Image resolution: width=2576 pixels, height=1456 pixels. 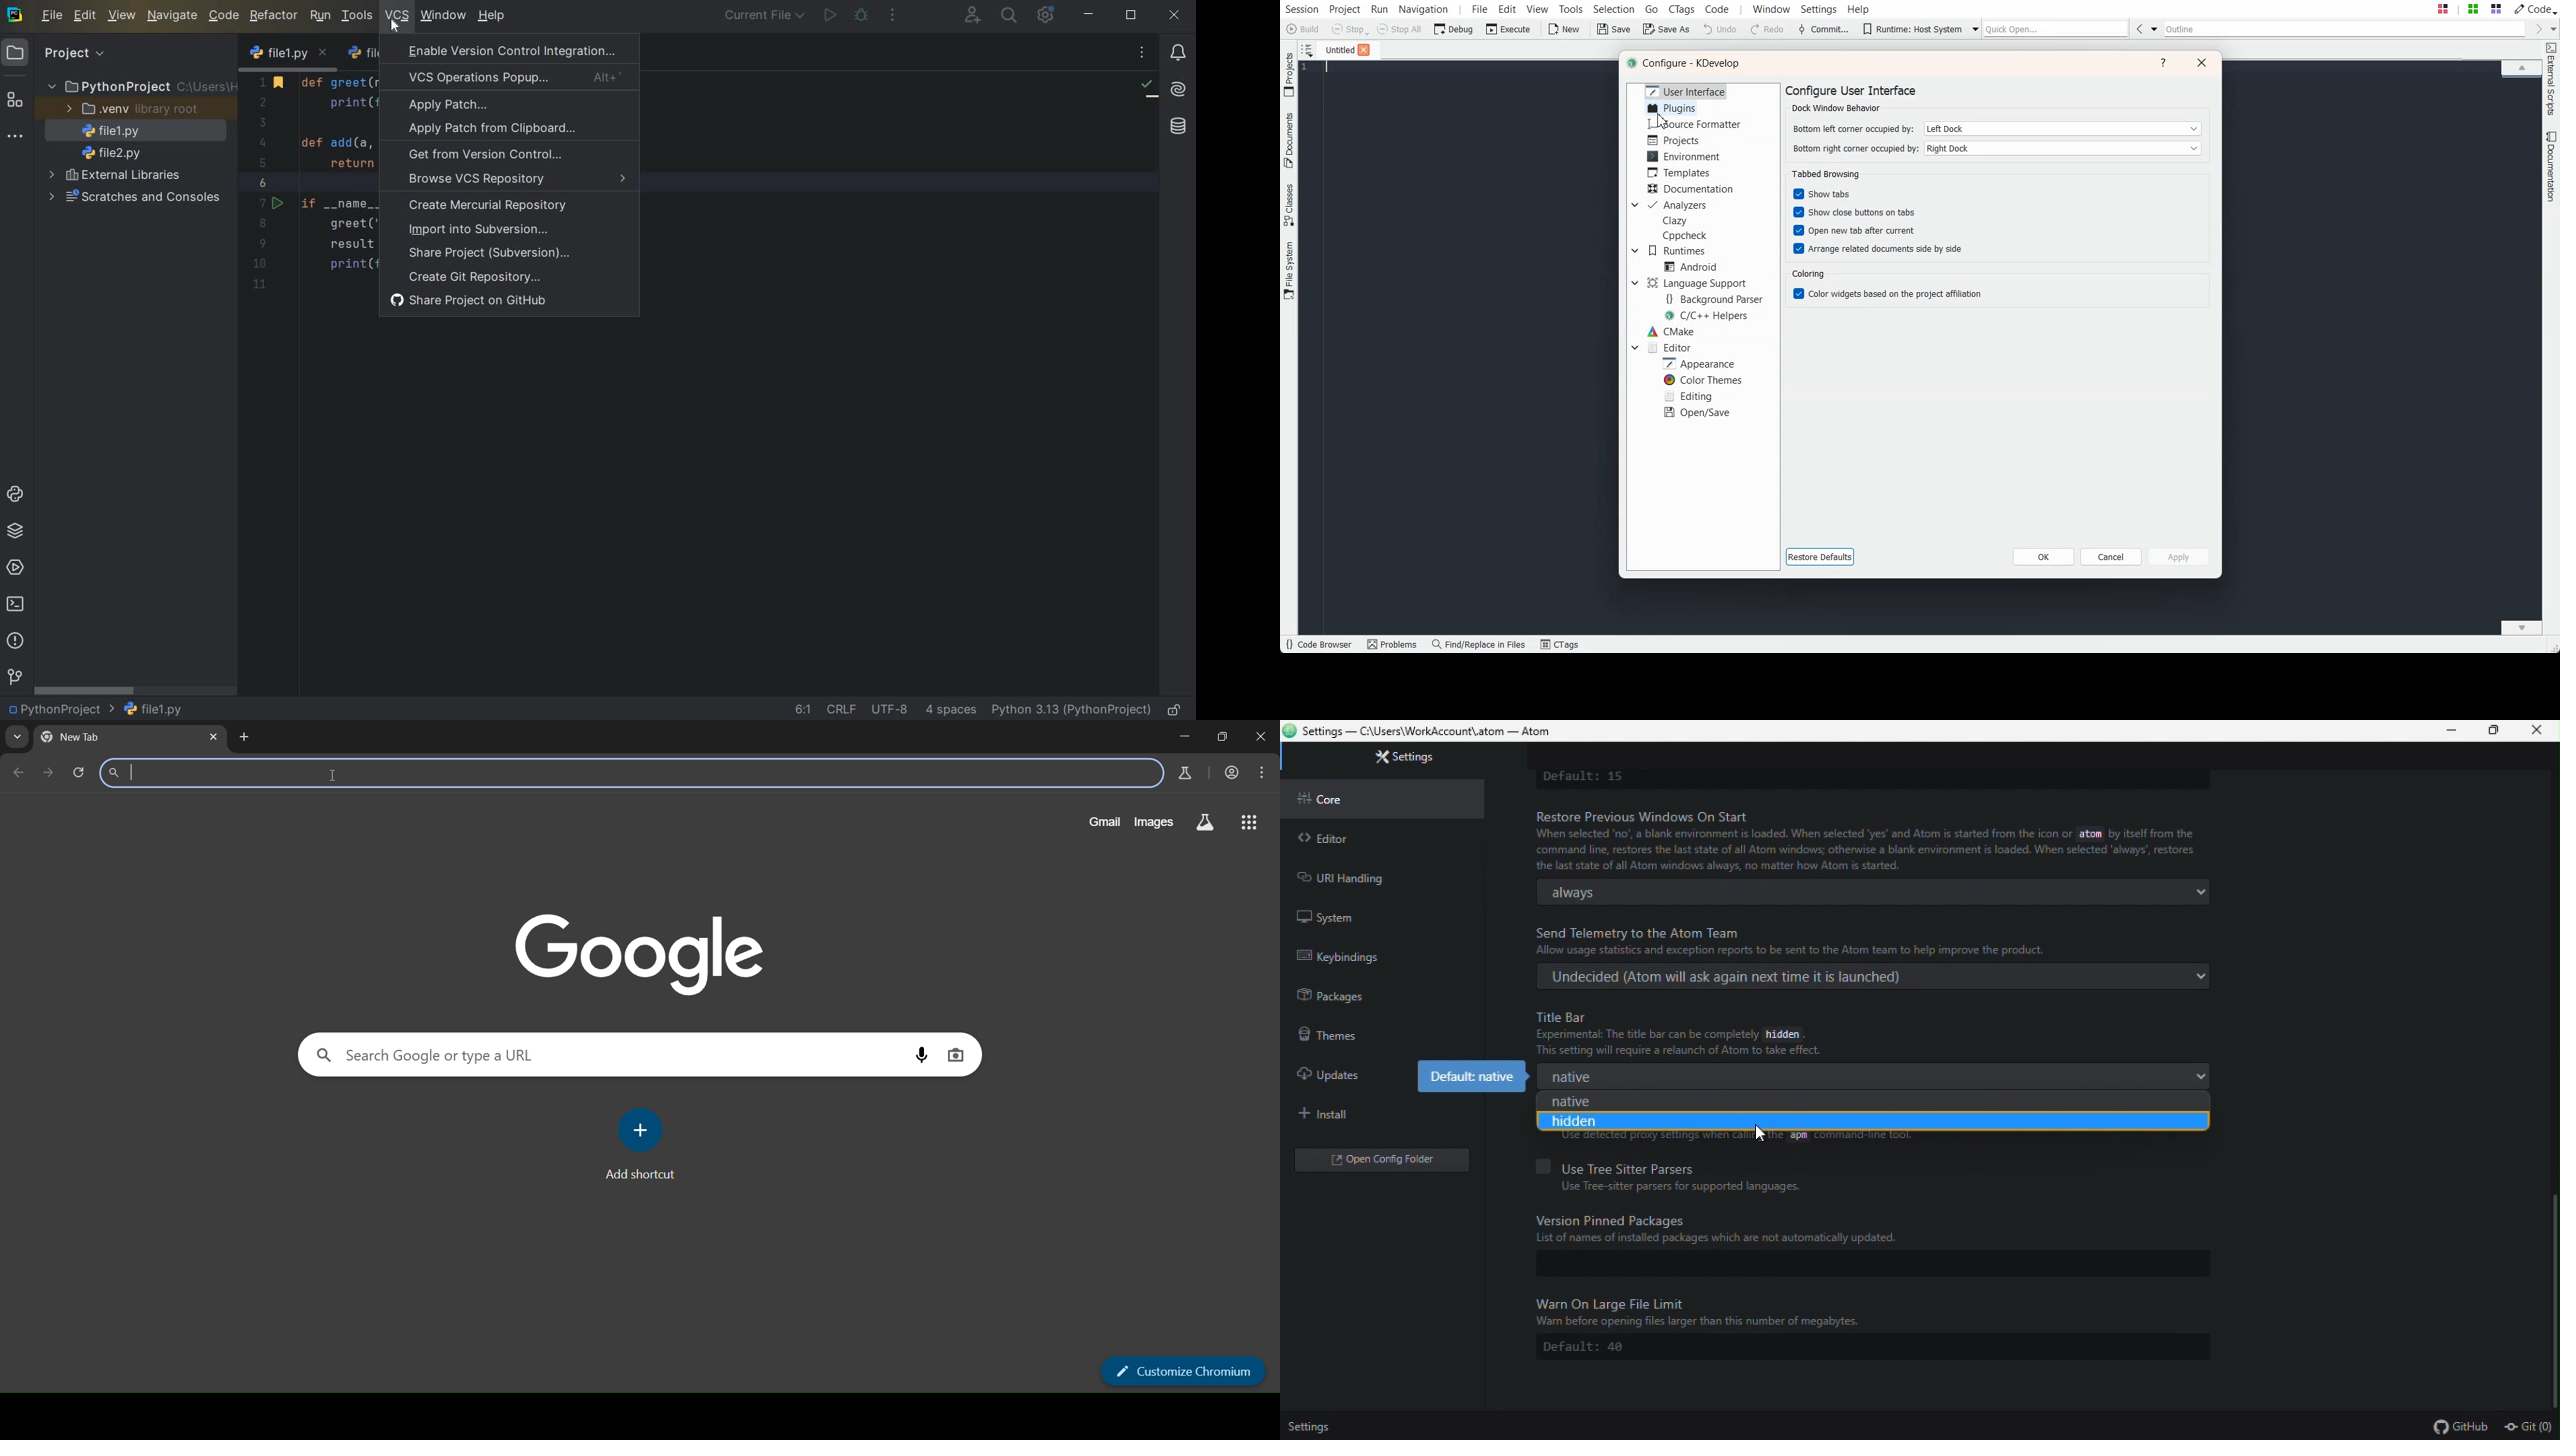 I want to click on system, so click(x=1354, y=914).